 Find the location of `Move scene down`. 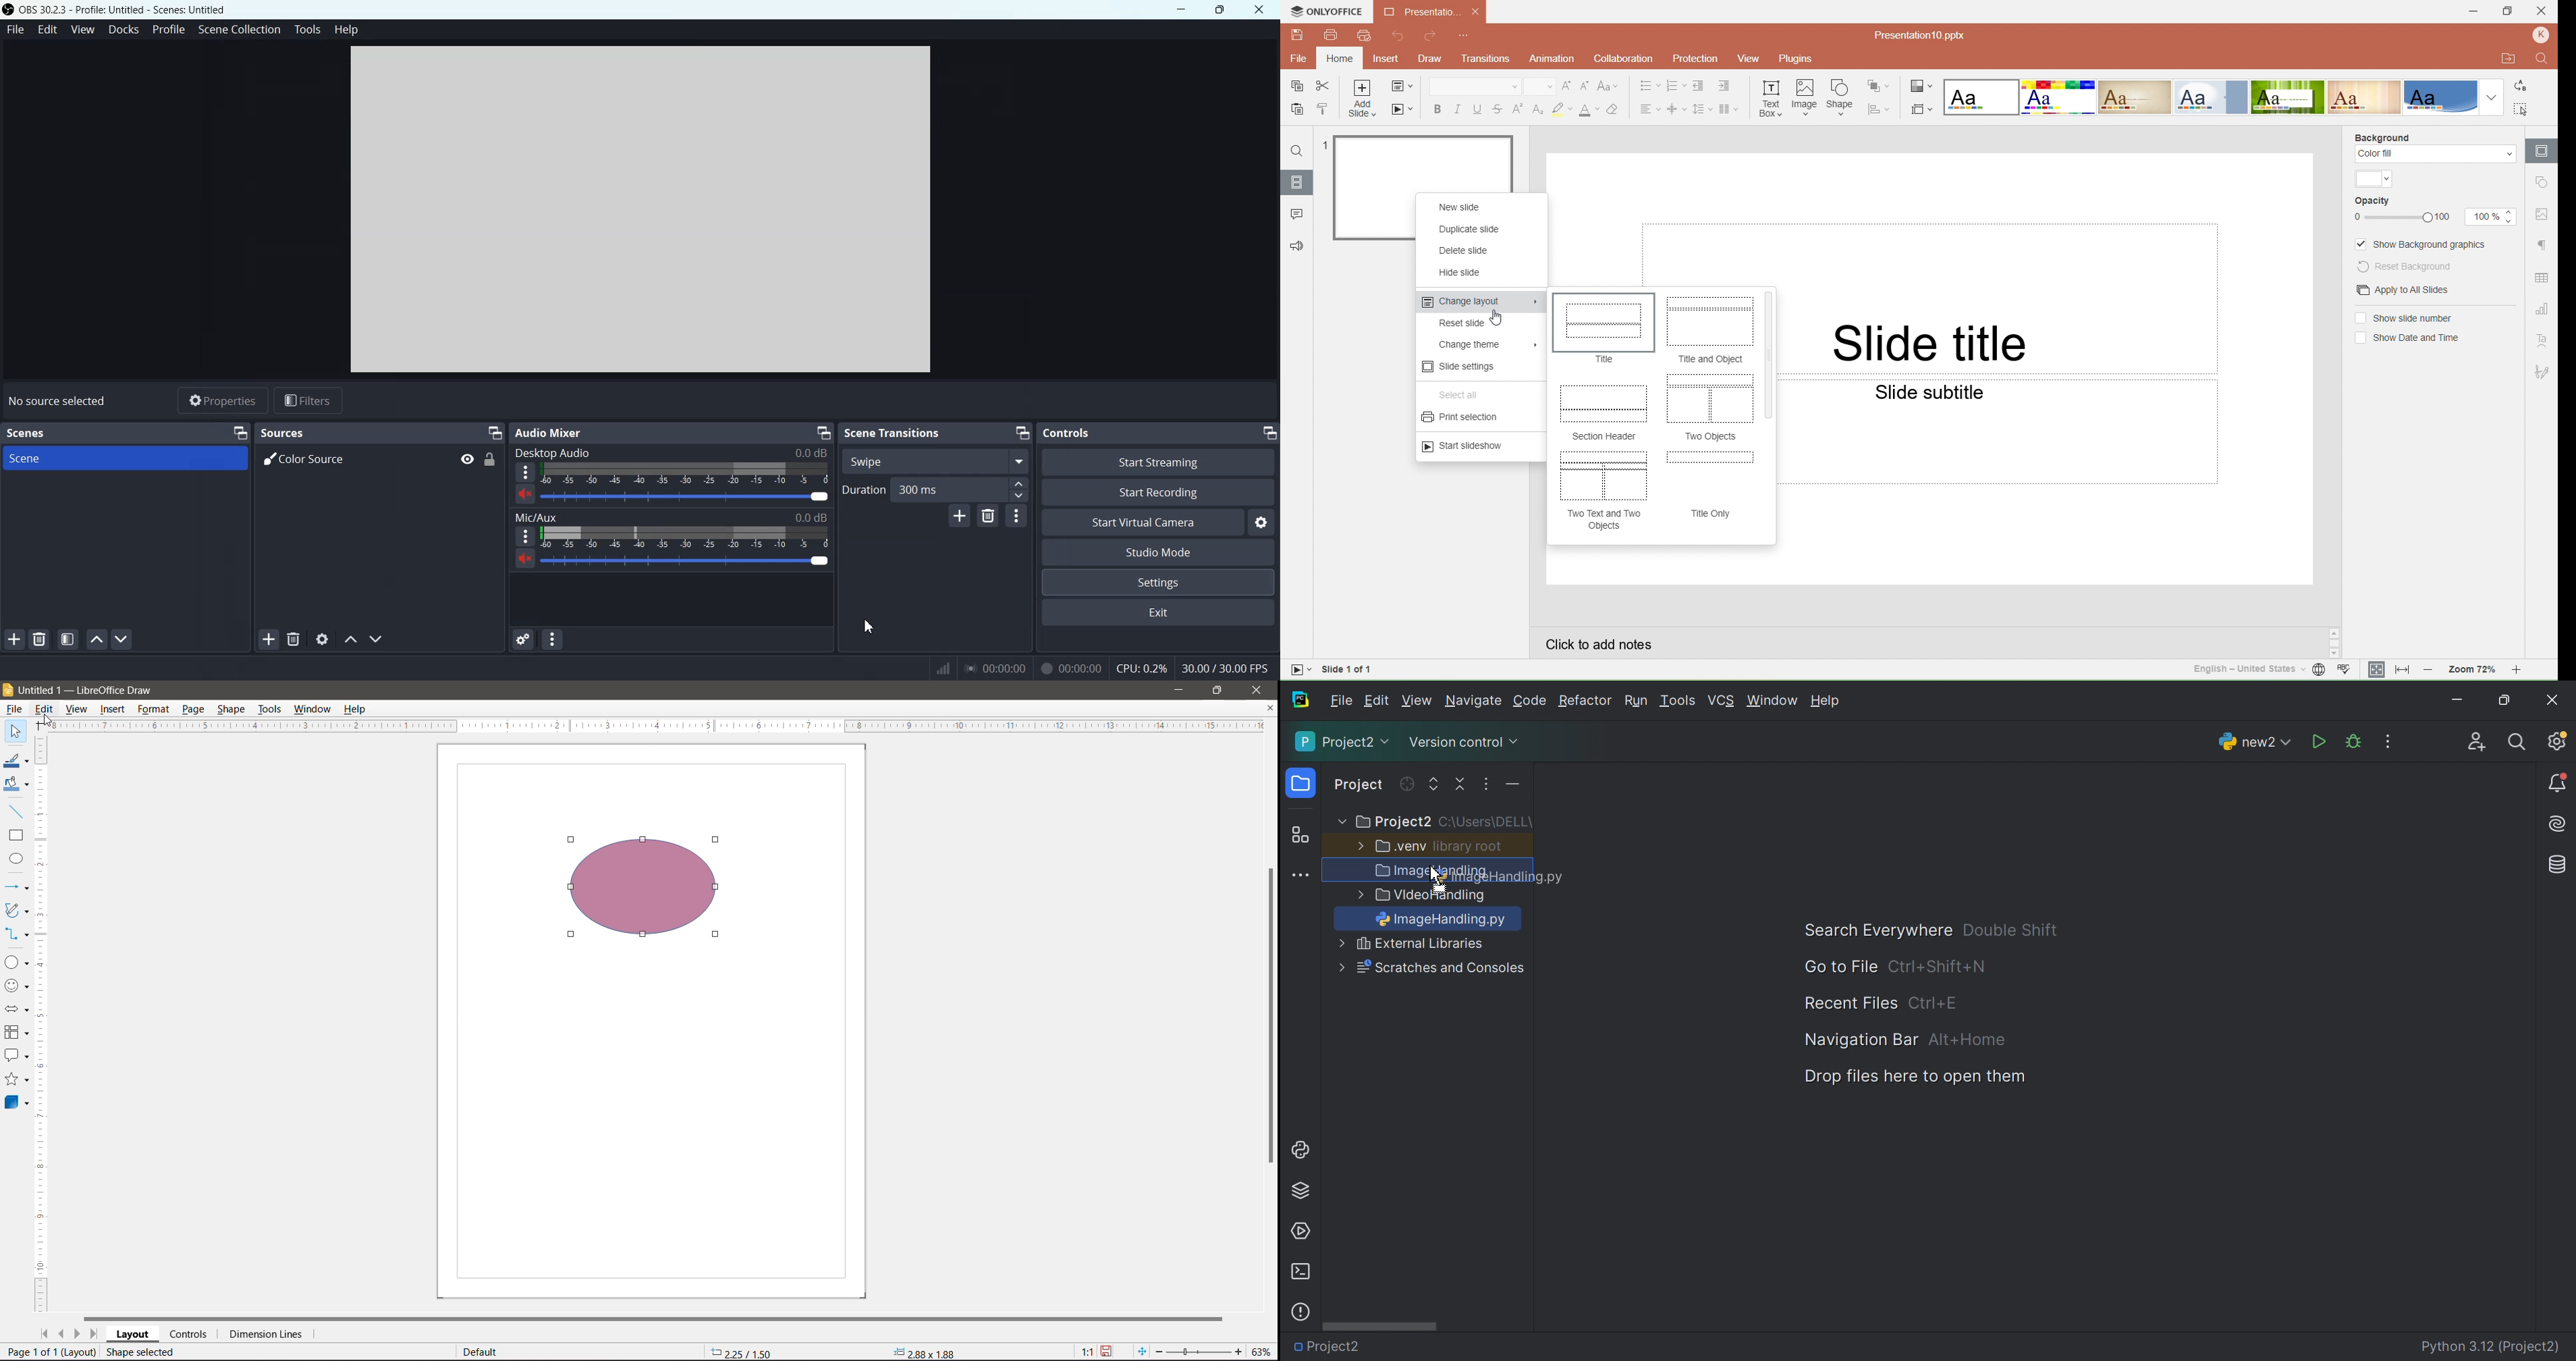

Move scene down is located at coordinates (121, 639).